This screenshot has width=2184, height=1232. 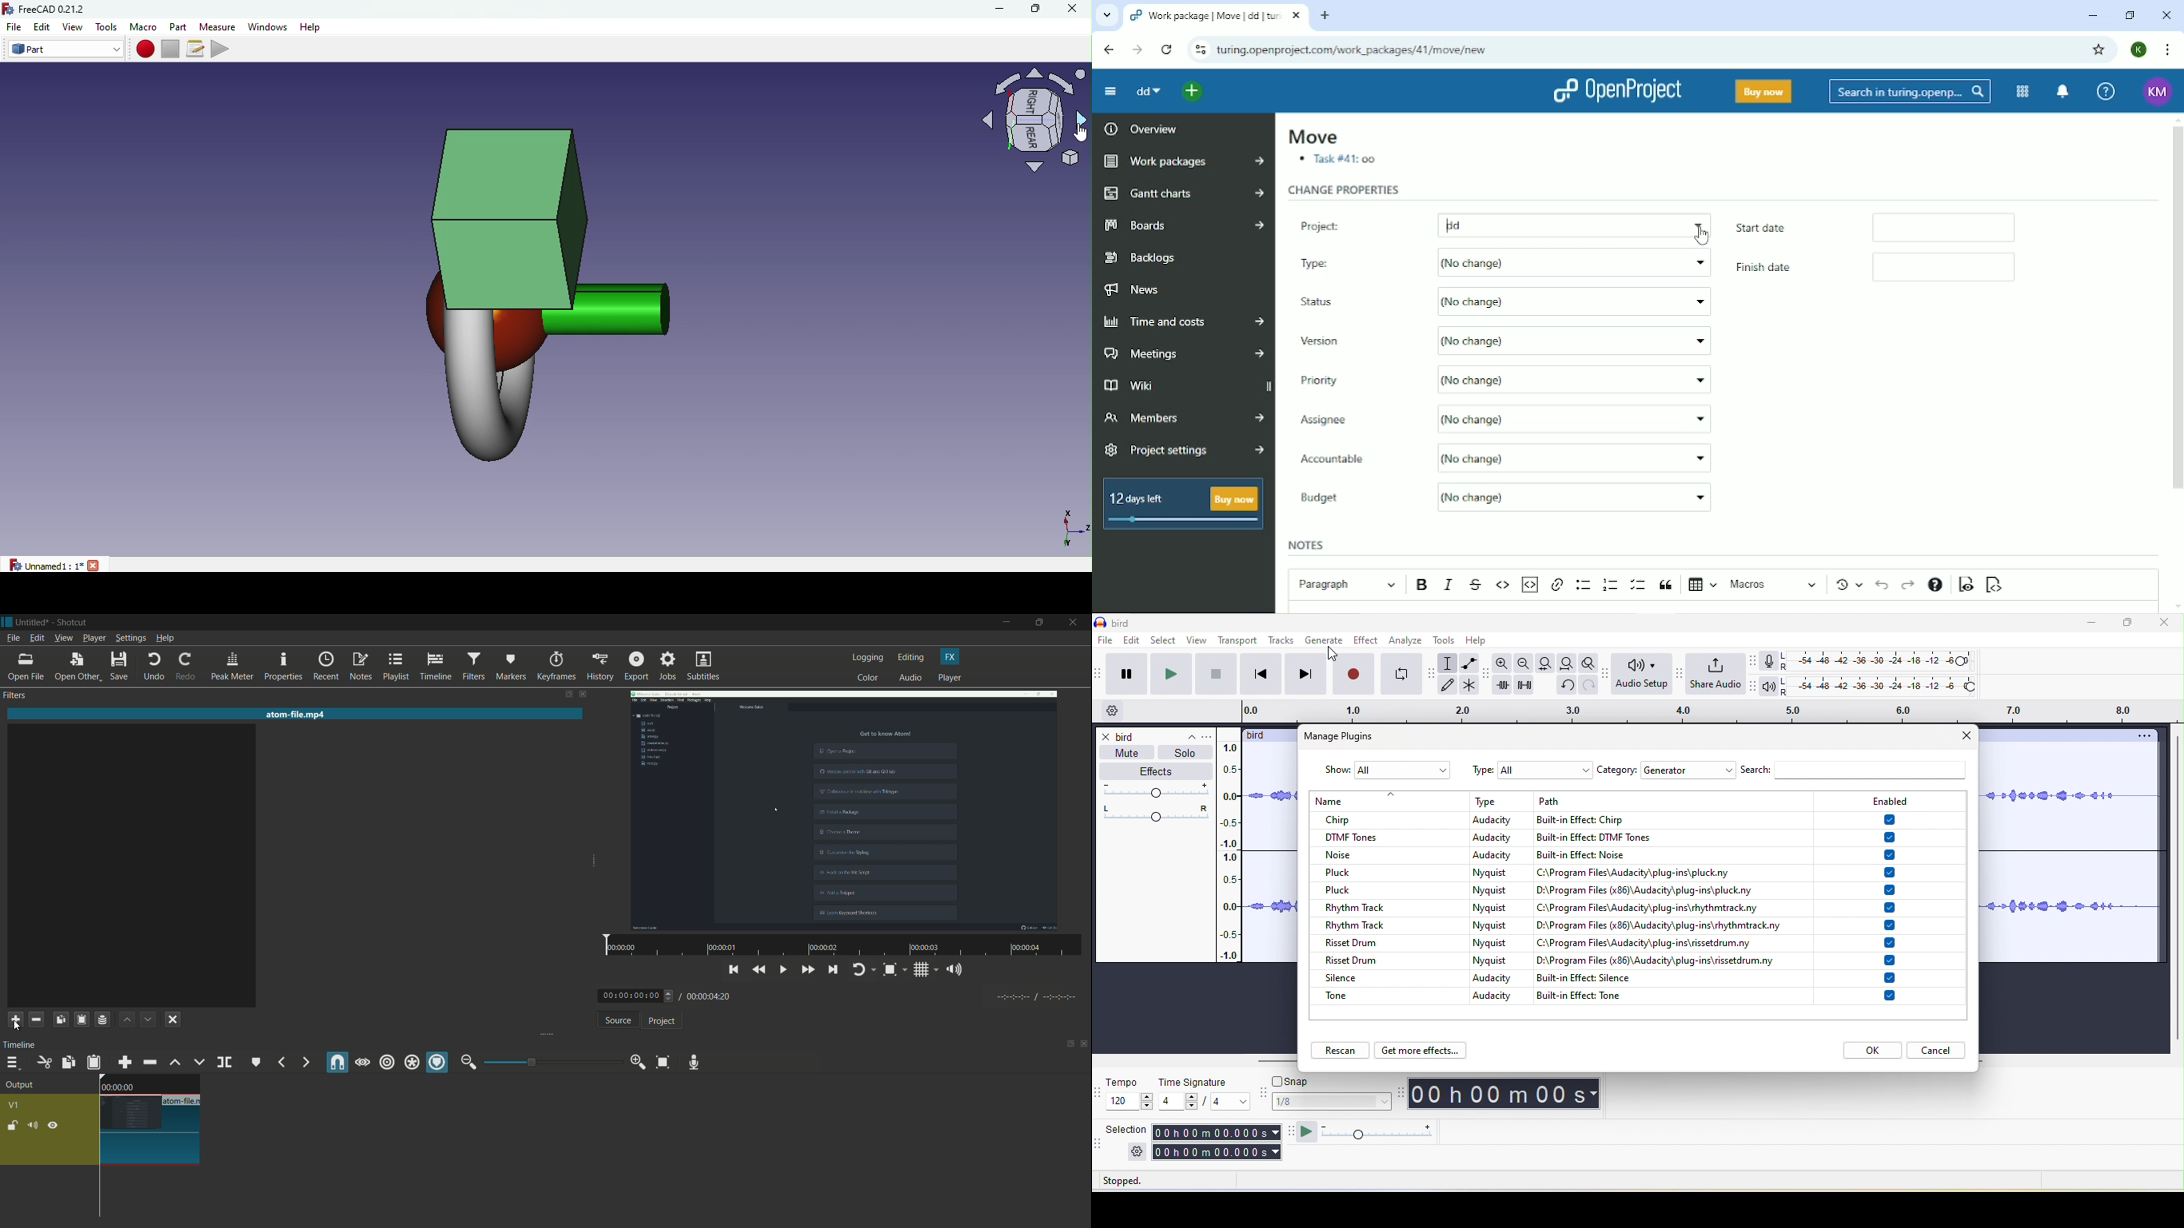 What do you see at coordinates (35, 638) in the screenshot?
I see `edit menu` at bounding box center [35, 638].